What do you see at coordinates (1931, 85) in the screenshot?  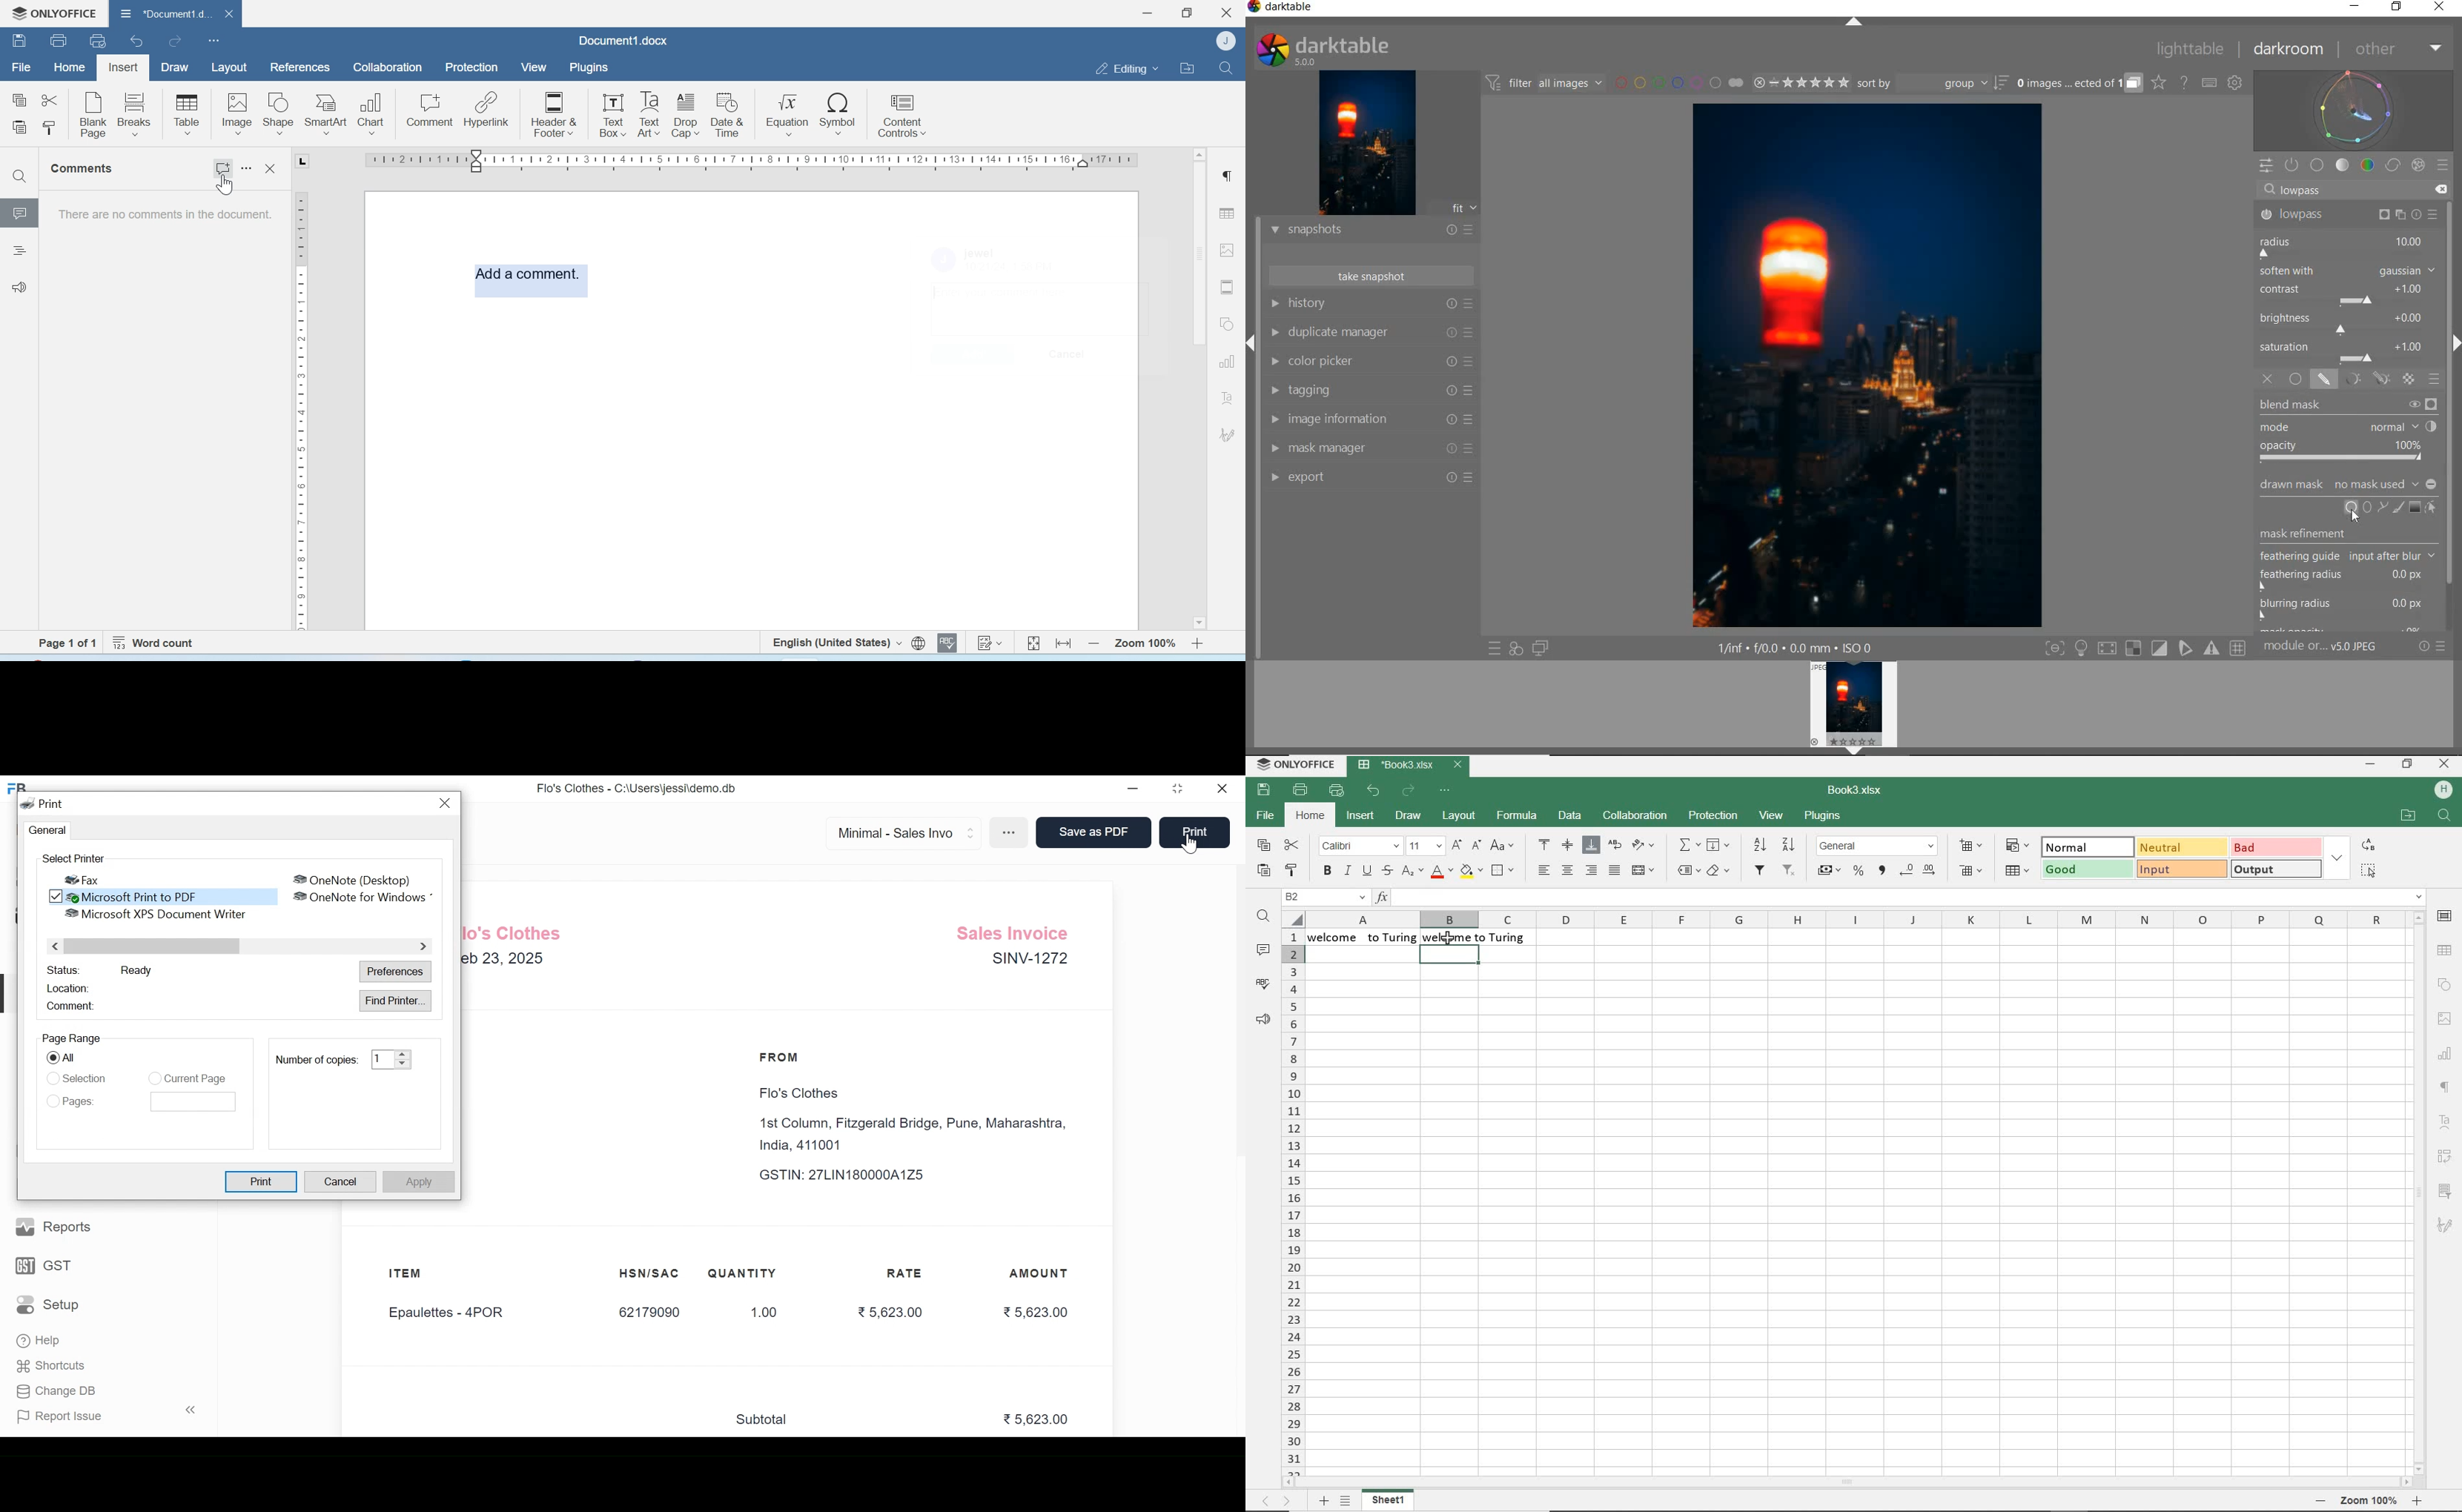 I see `SORT` at bounding box center [1931, 85].